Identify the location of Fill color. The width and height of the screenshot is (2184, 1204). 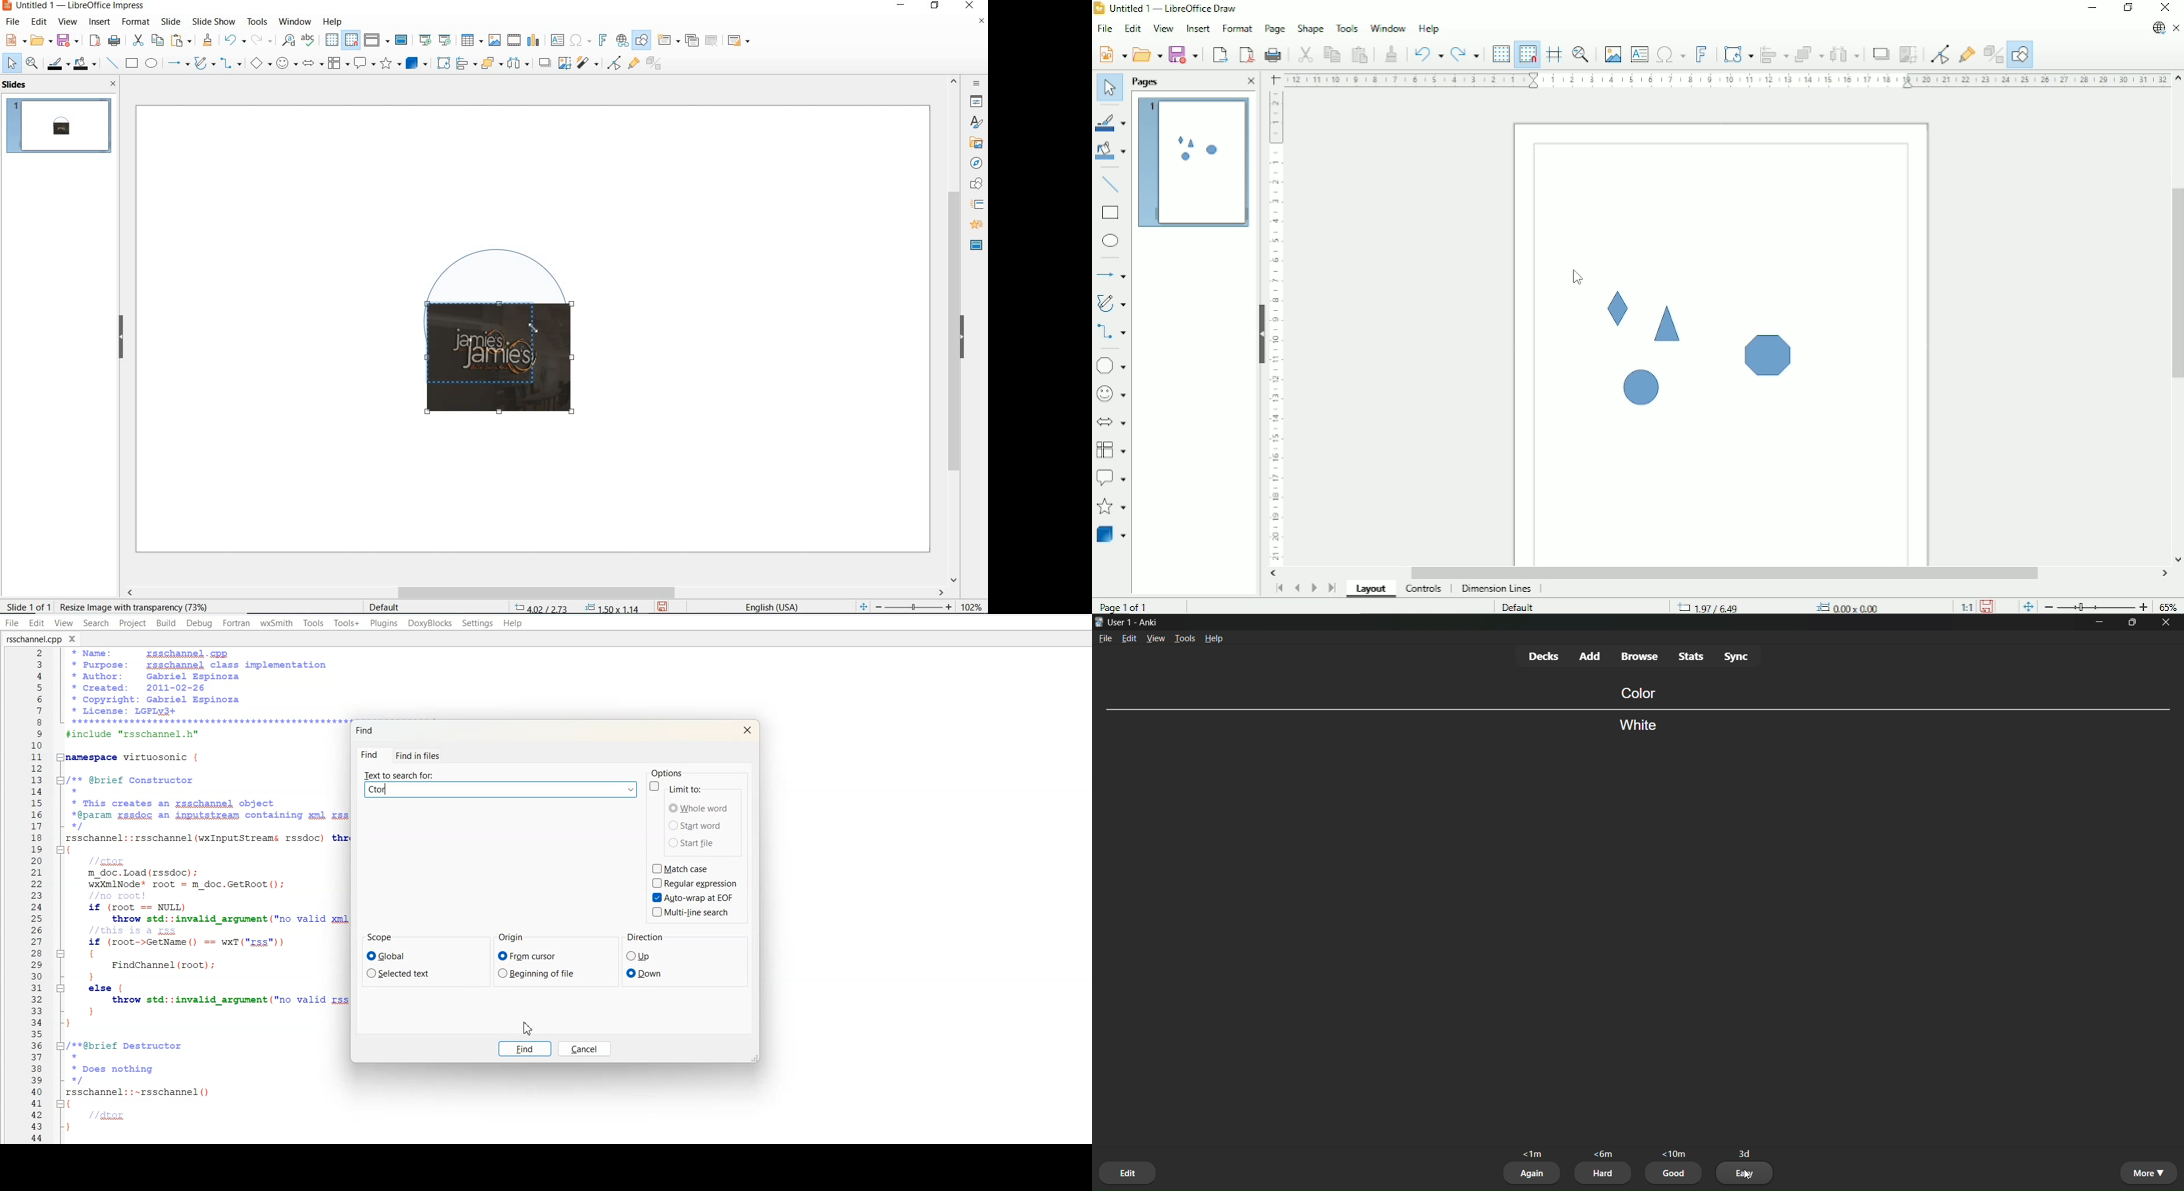
(1112, 153).